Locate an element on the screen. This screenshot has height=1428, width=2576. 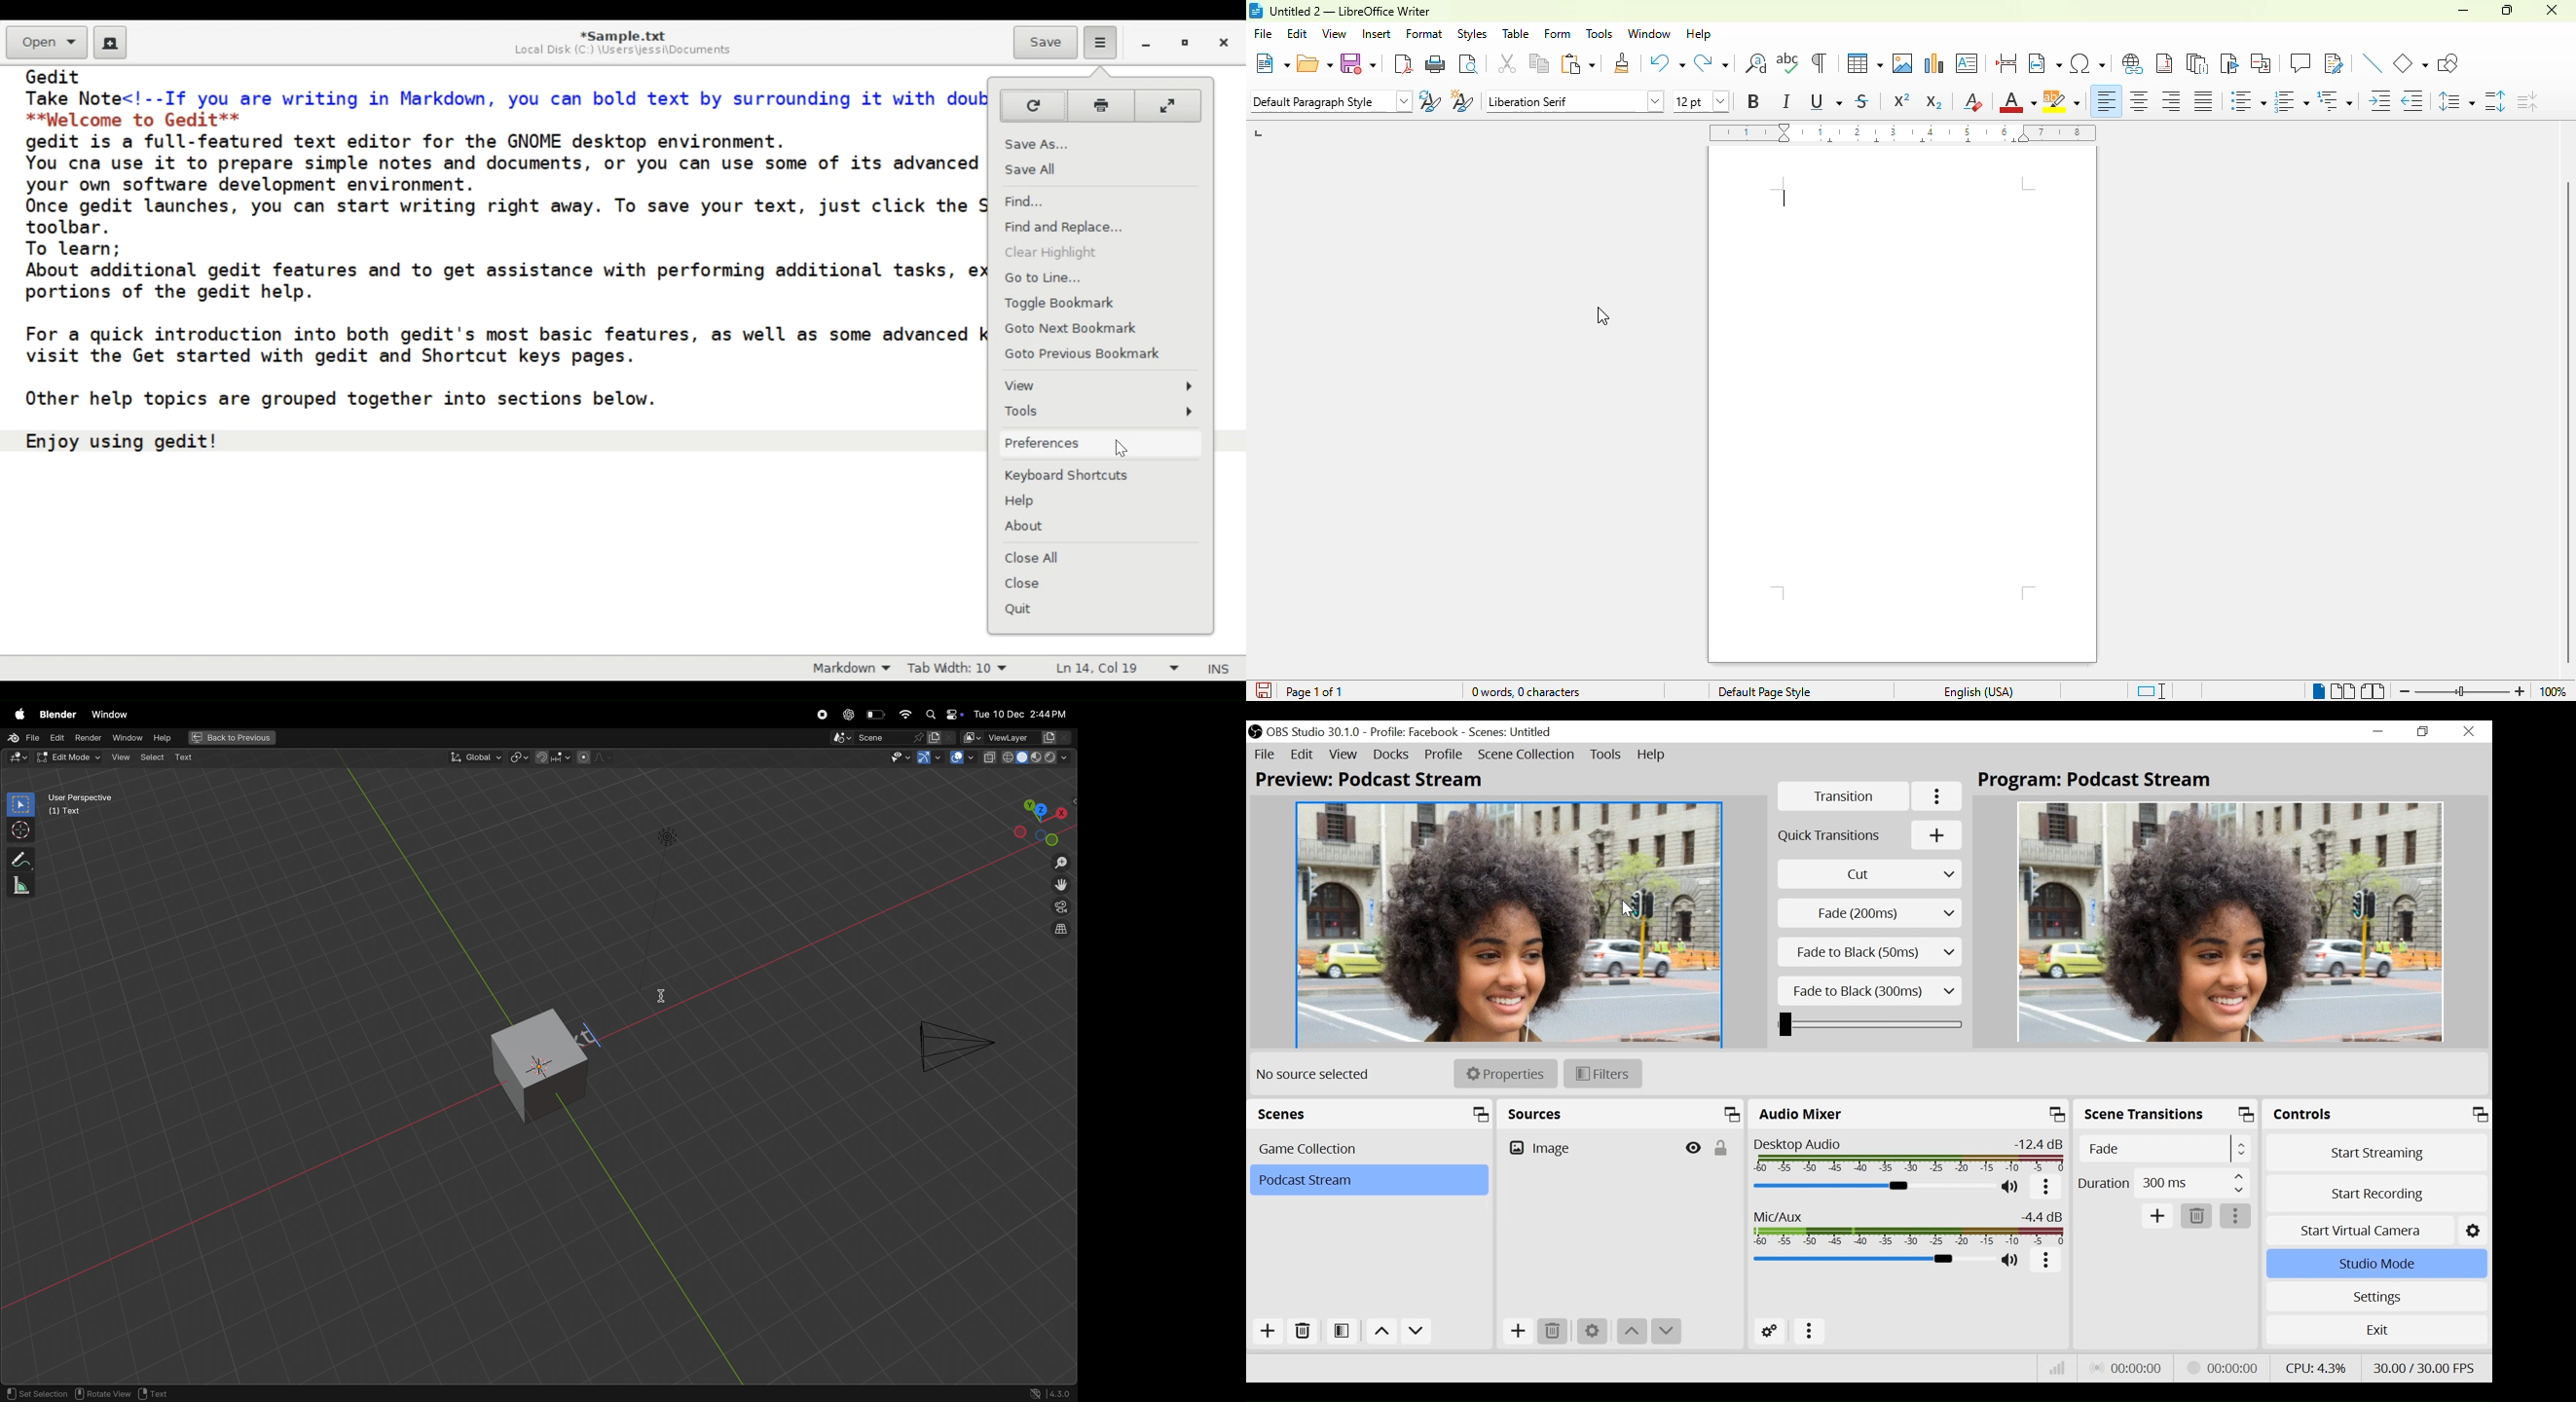
Add Quick Transitions is located at coordinates (1872, 835).